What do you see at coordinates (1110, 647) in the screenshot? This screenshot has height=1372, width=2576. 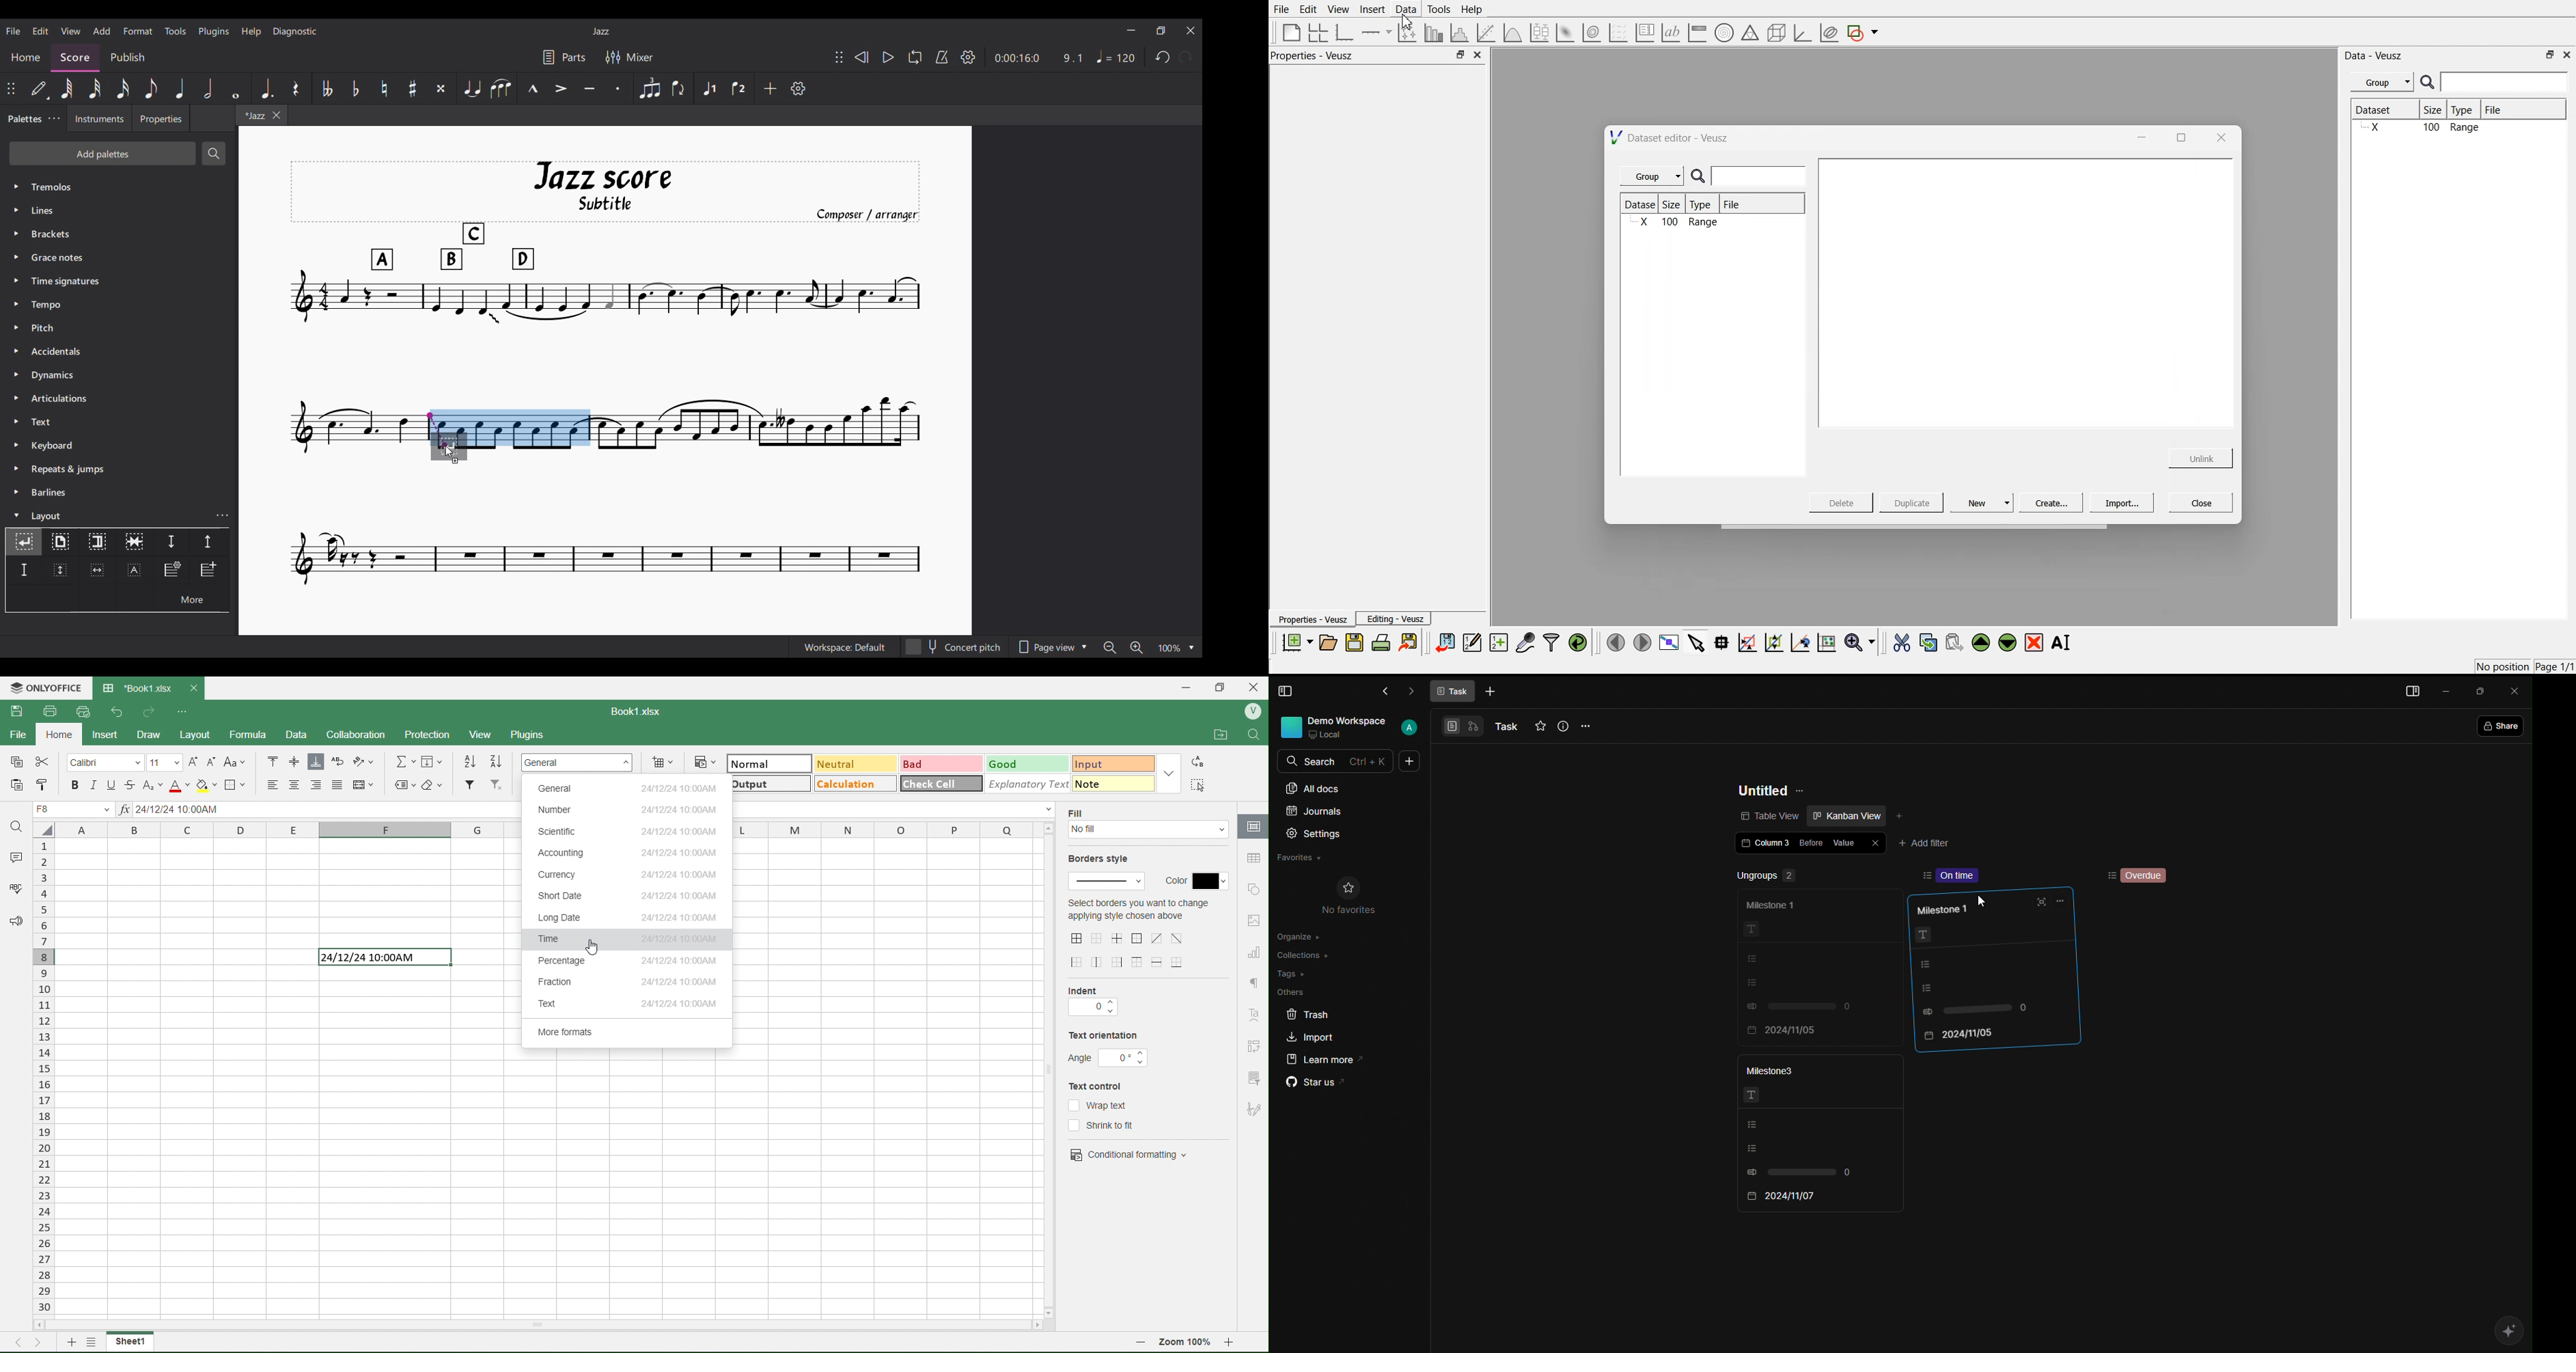 I see `Zoom out` at bounding box center [1110, 647].